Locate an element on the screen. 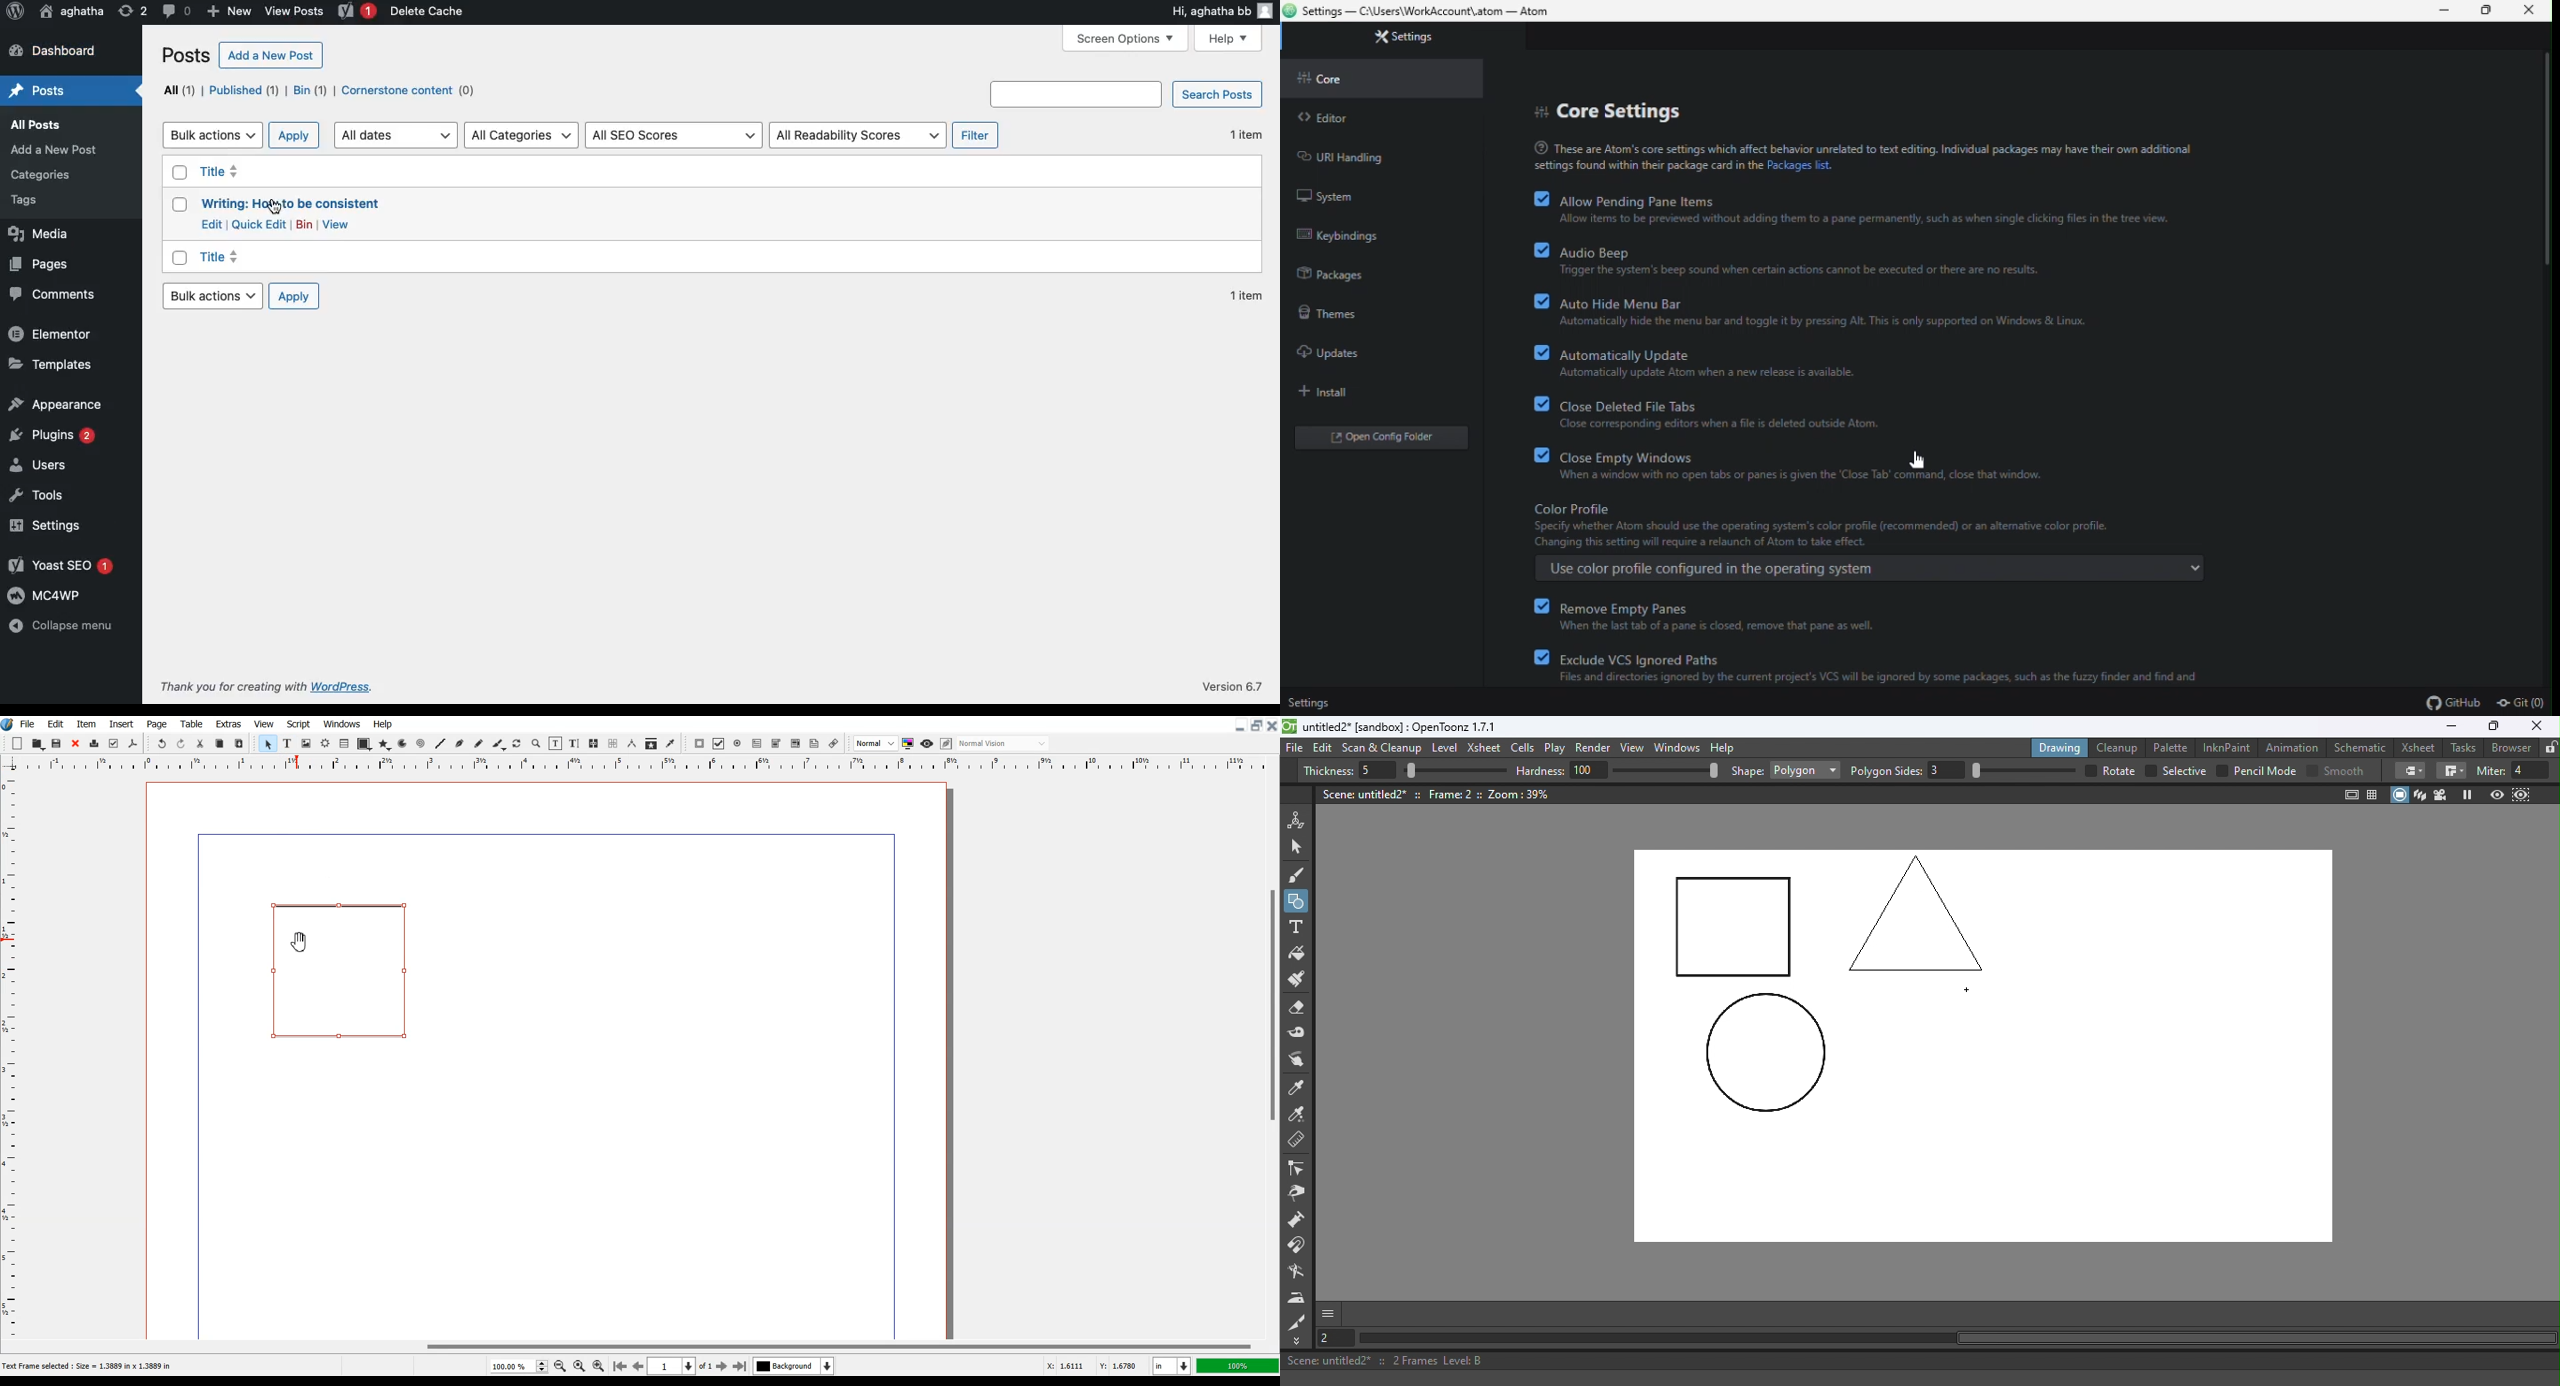 The width and height of the screenshot is (2576, 1400). Preview is located at coordinates (2496, 796).